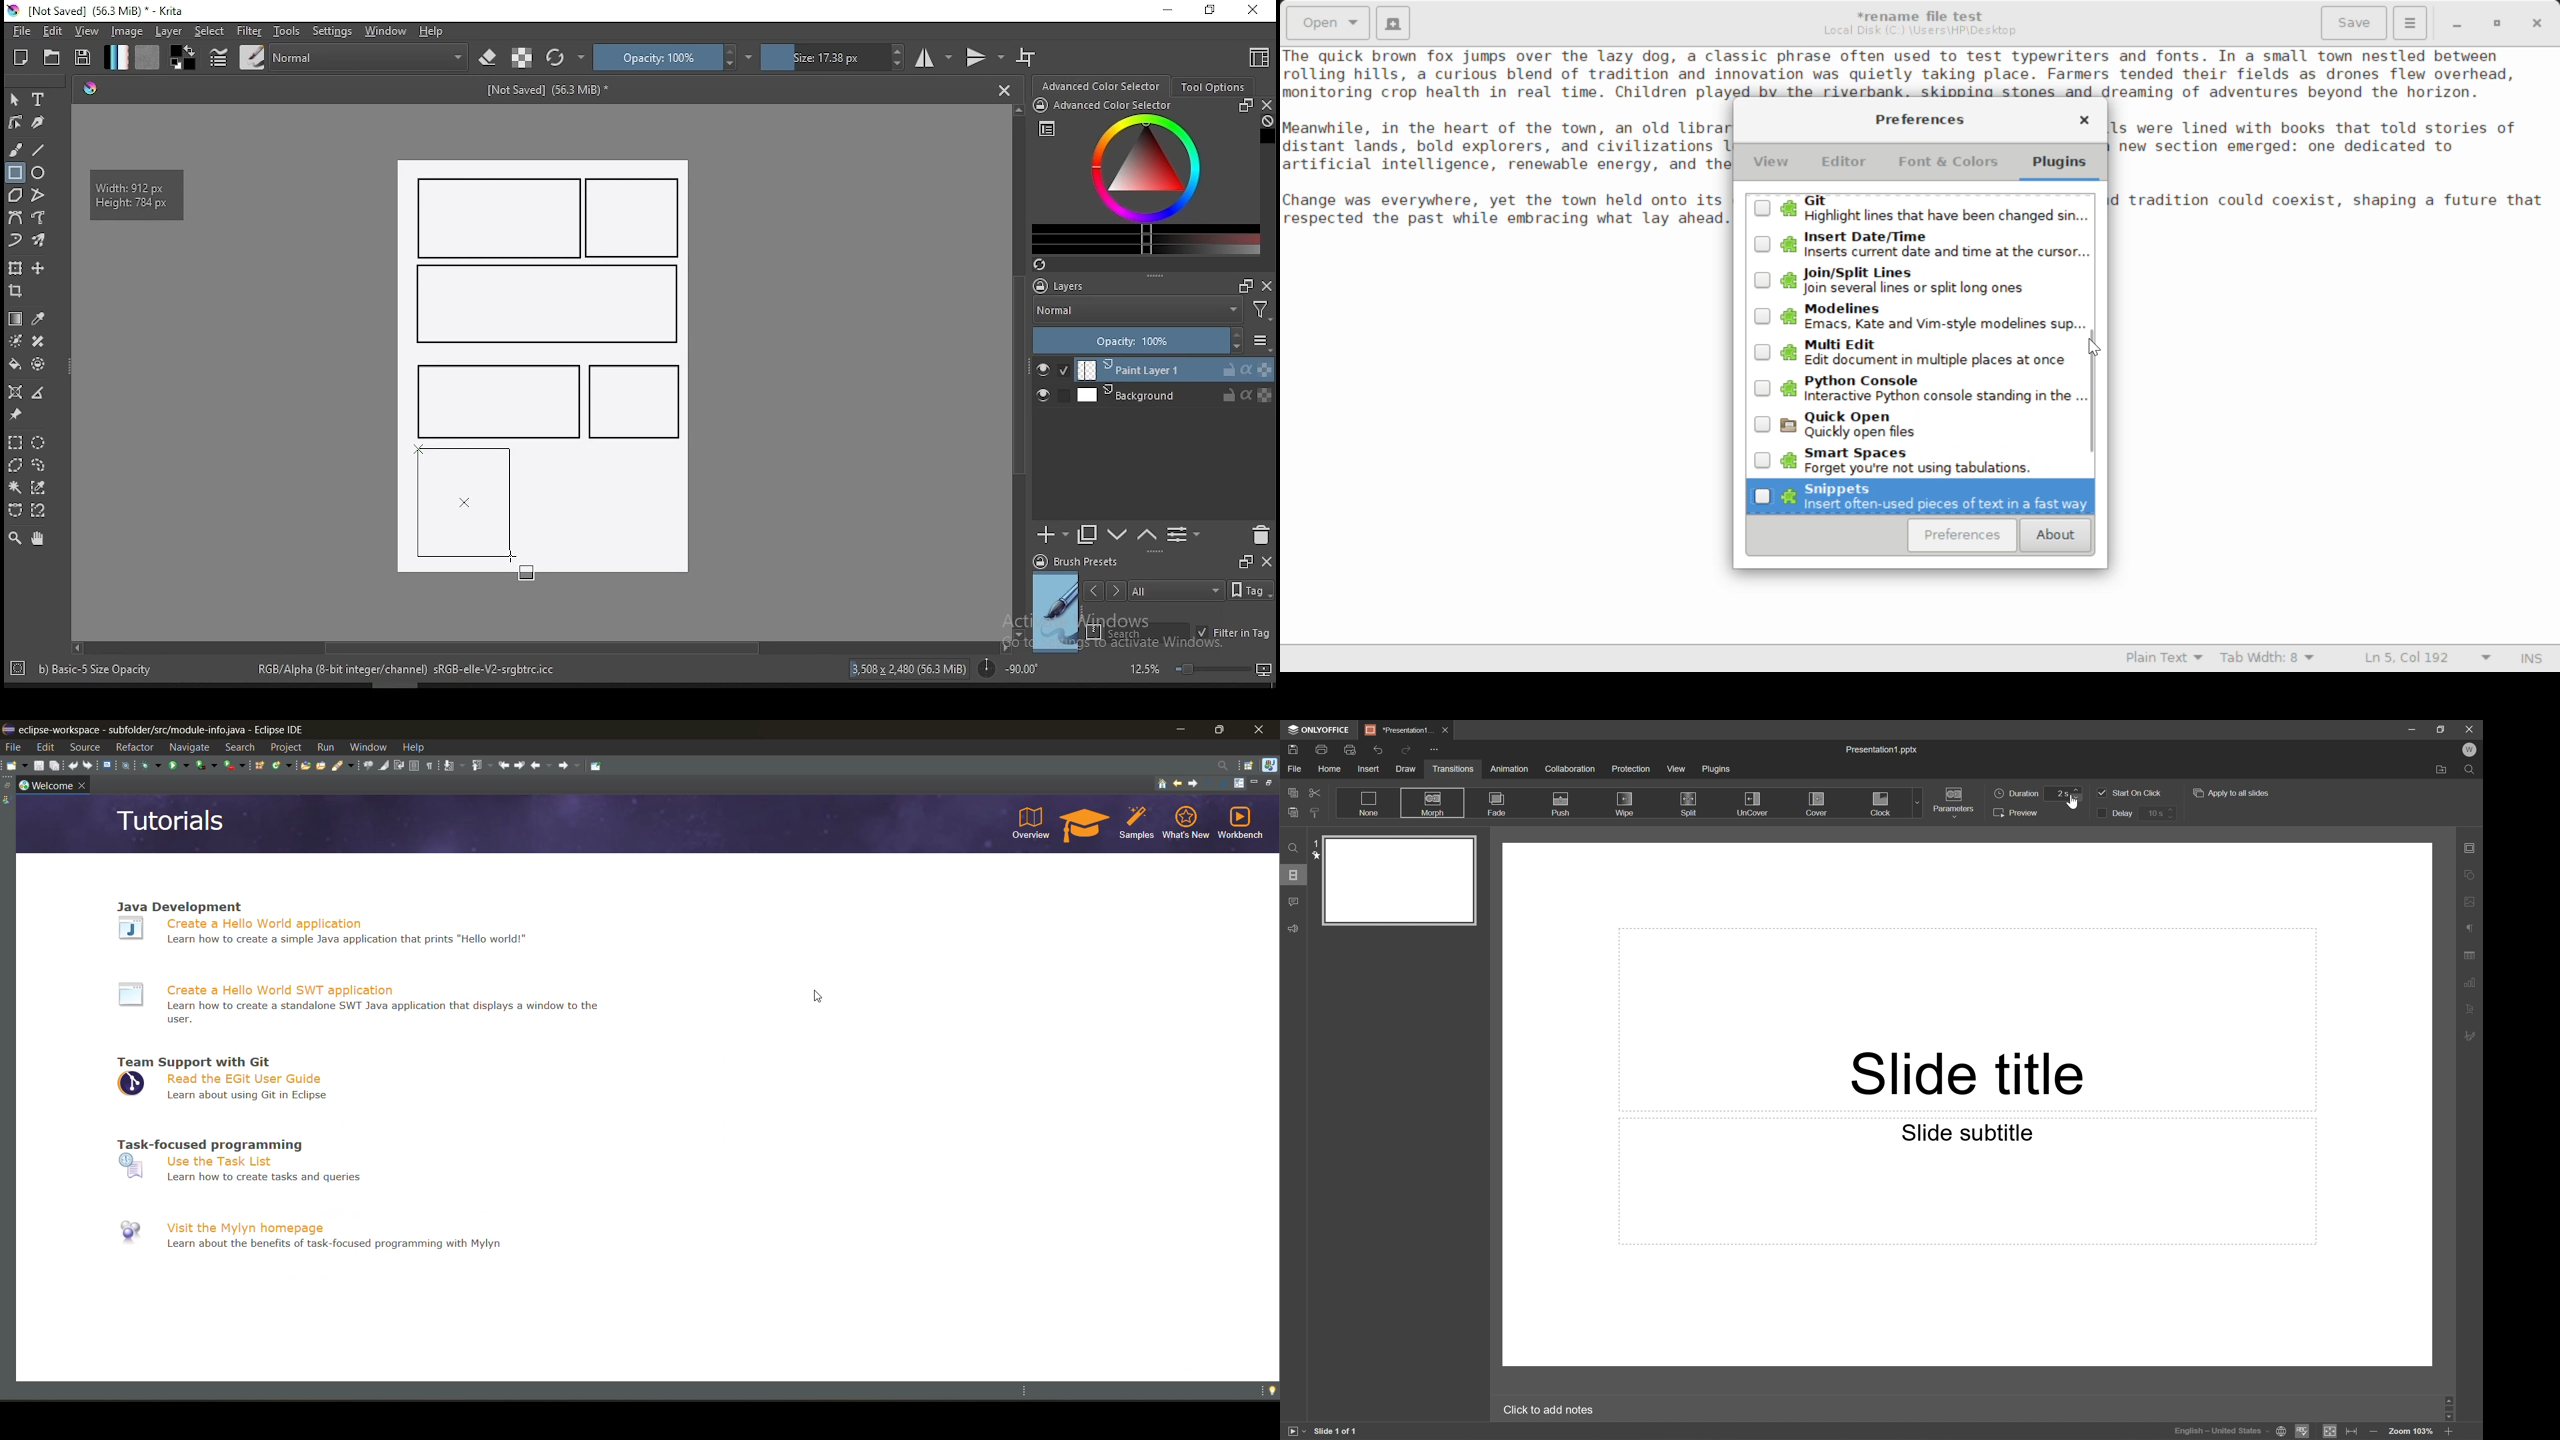 The width and height of the screenshot is (2576, 1456). What do you see at coordinates (248, 31) in the screenshot?
I see `filter` at bounding box center [248, 31].